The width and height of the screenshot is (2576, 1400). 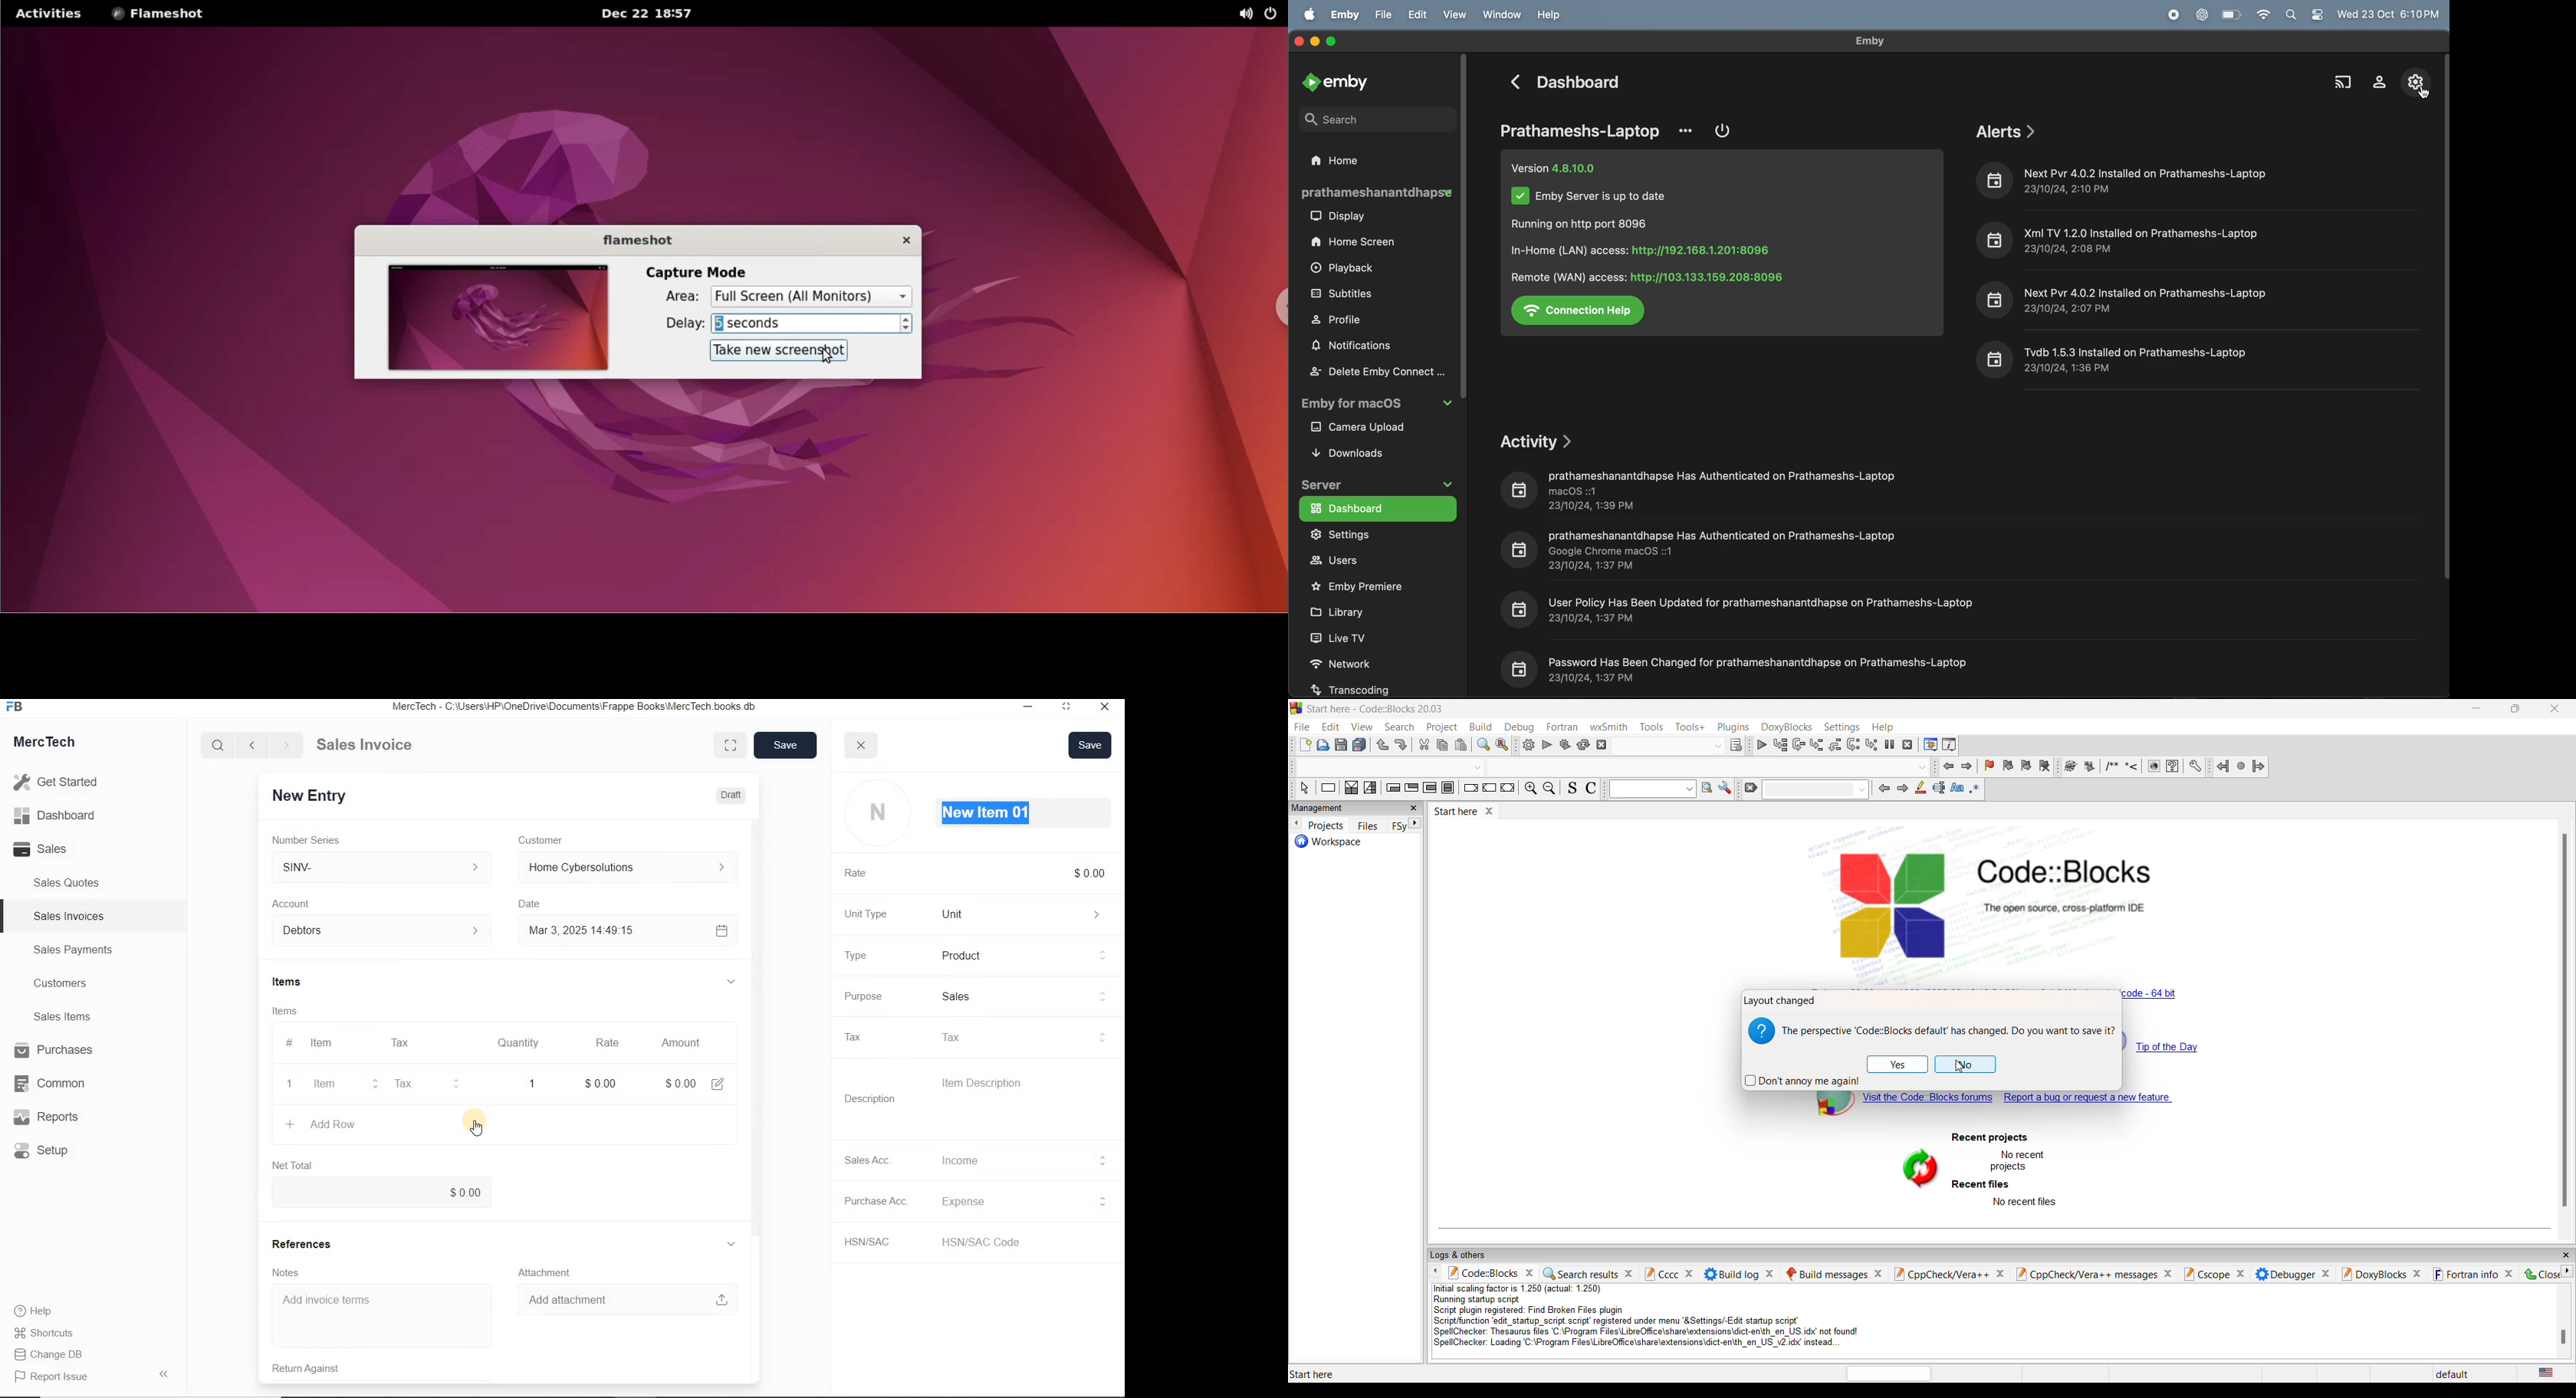 What do you see at coordinates (877, 813) in the screenshot?
I see `profile logo` at bounding box center [877, 813].